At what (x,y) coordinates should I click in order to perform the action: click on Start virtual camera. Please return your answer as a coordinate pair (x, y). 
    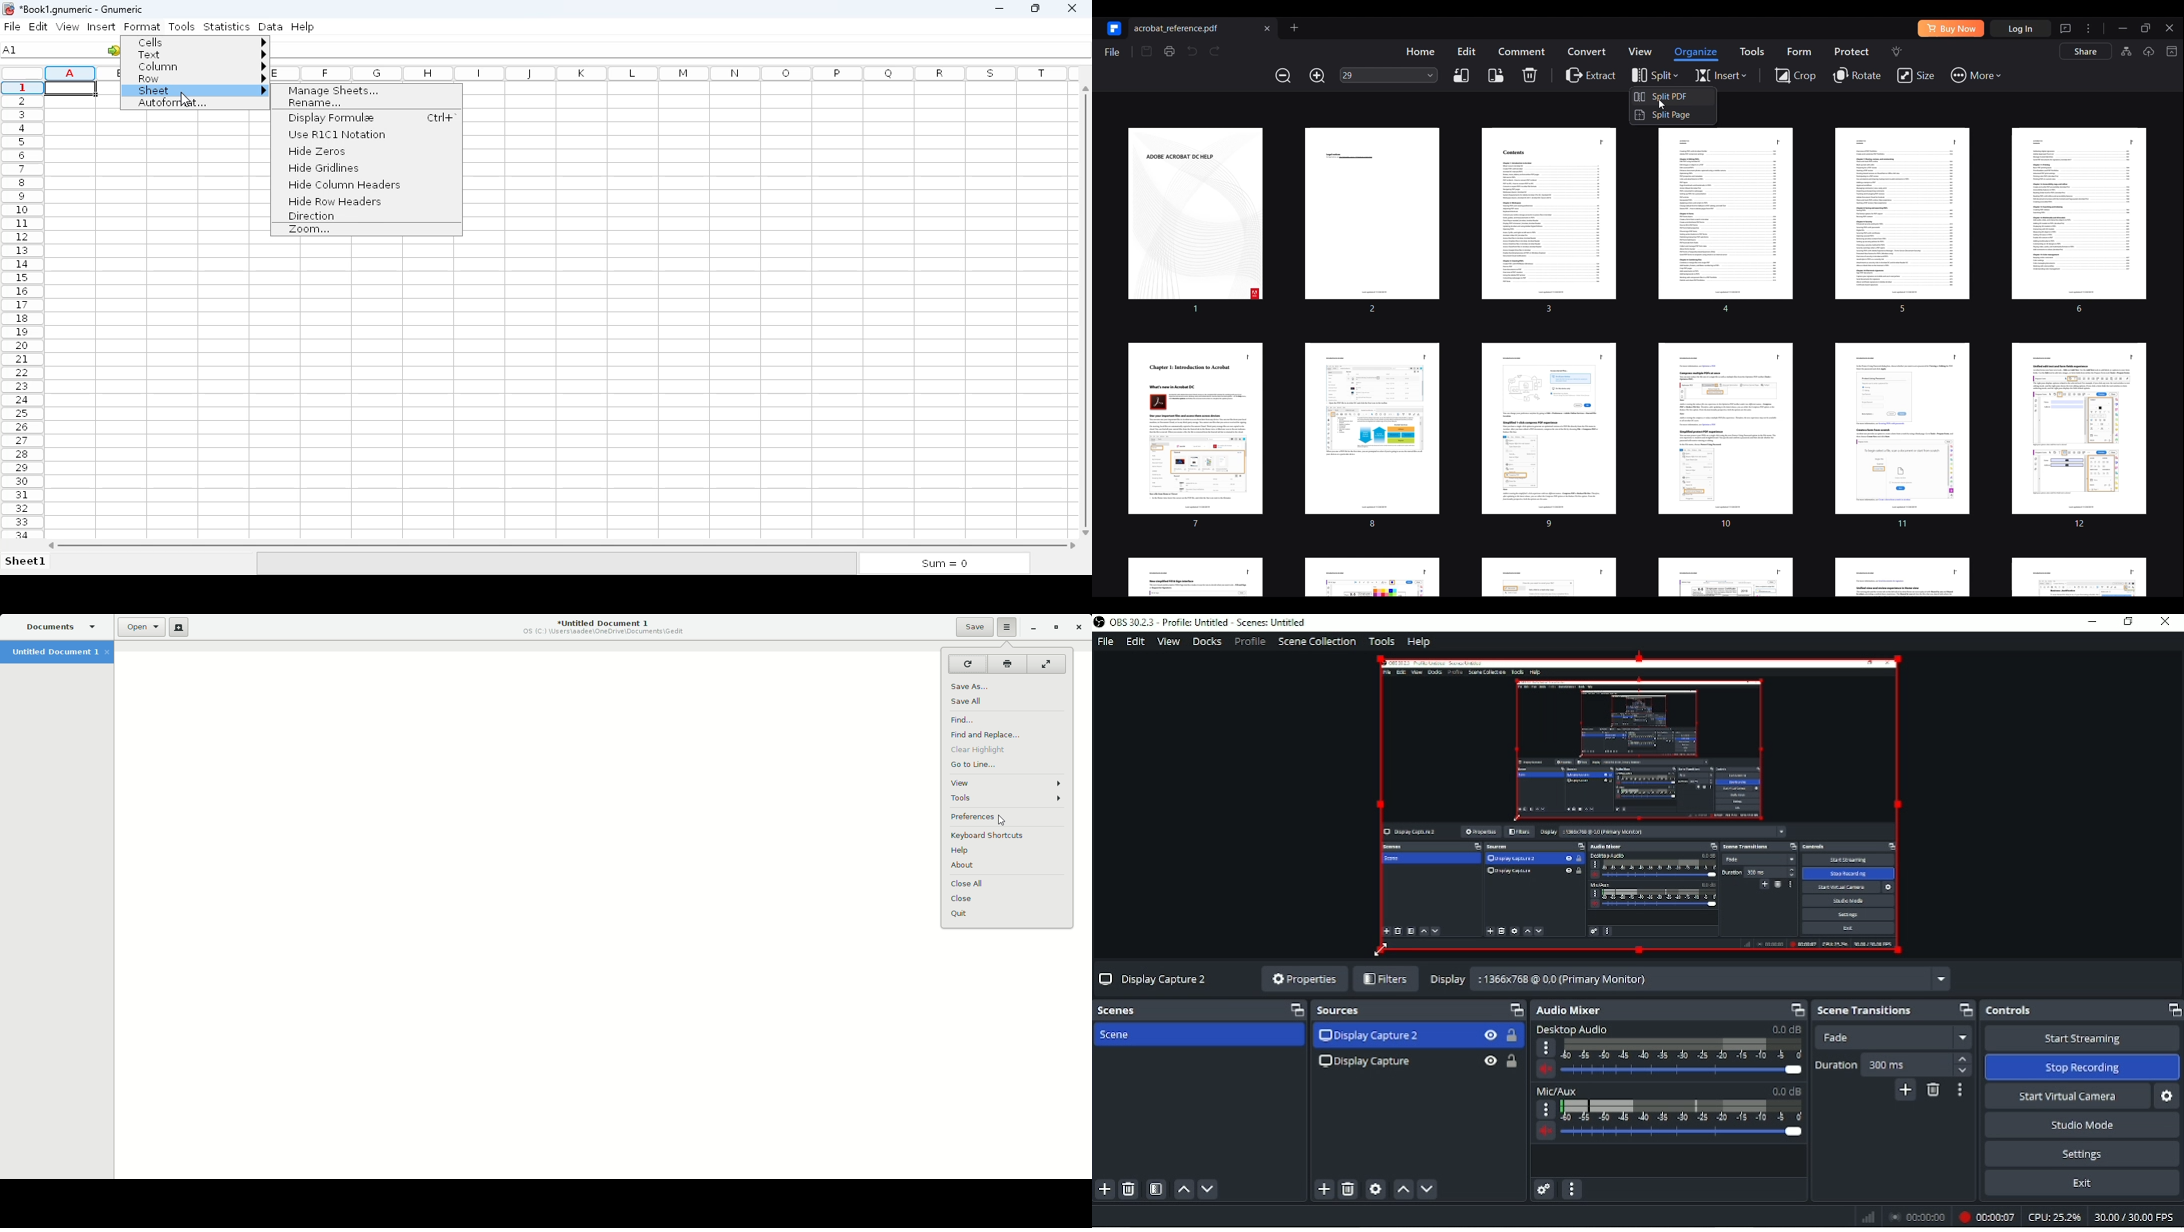
    Looking at the image, I should click on (2067, 1096).